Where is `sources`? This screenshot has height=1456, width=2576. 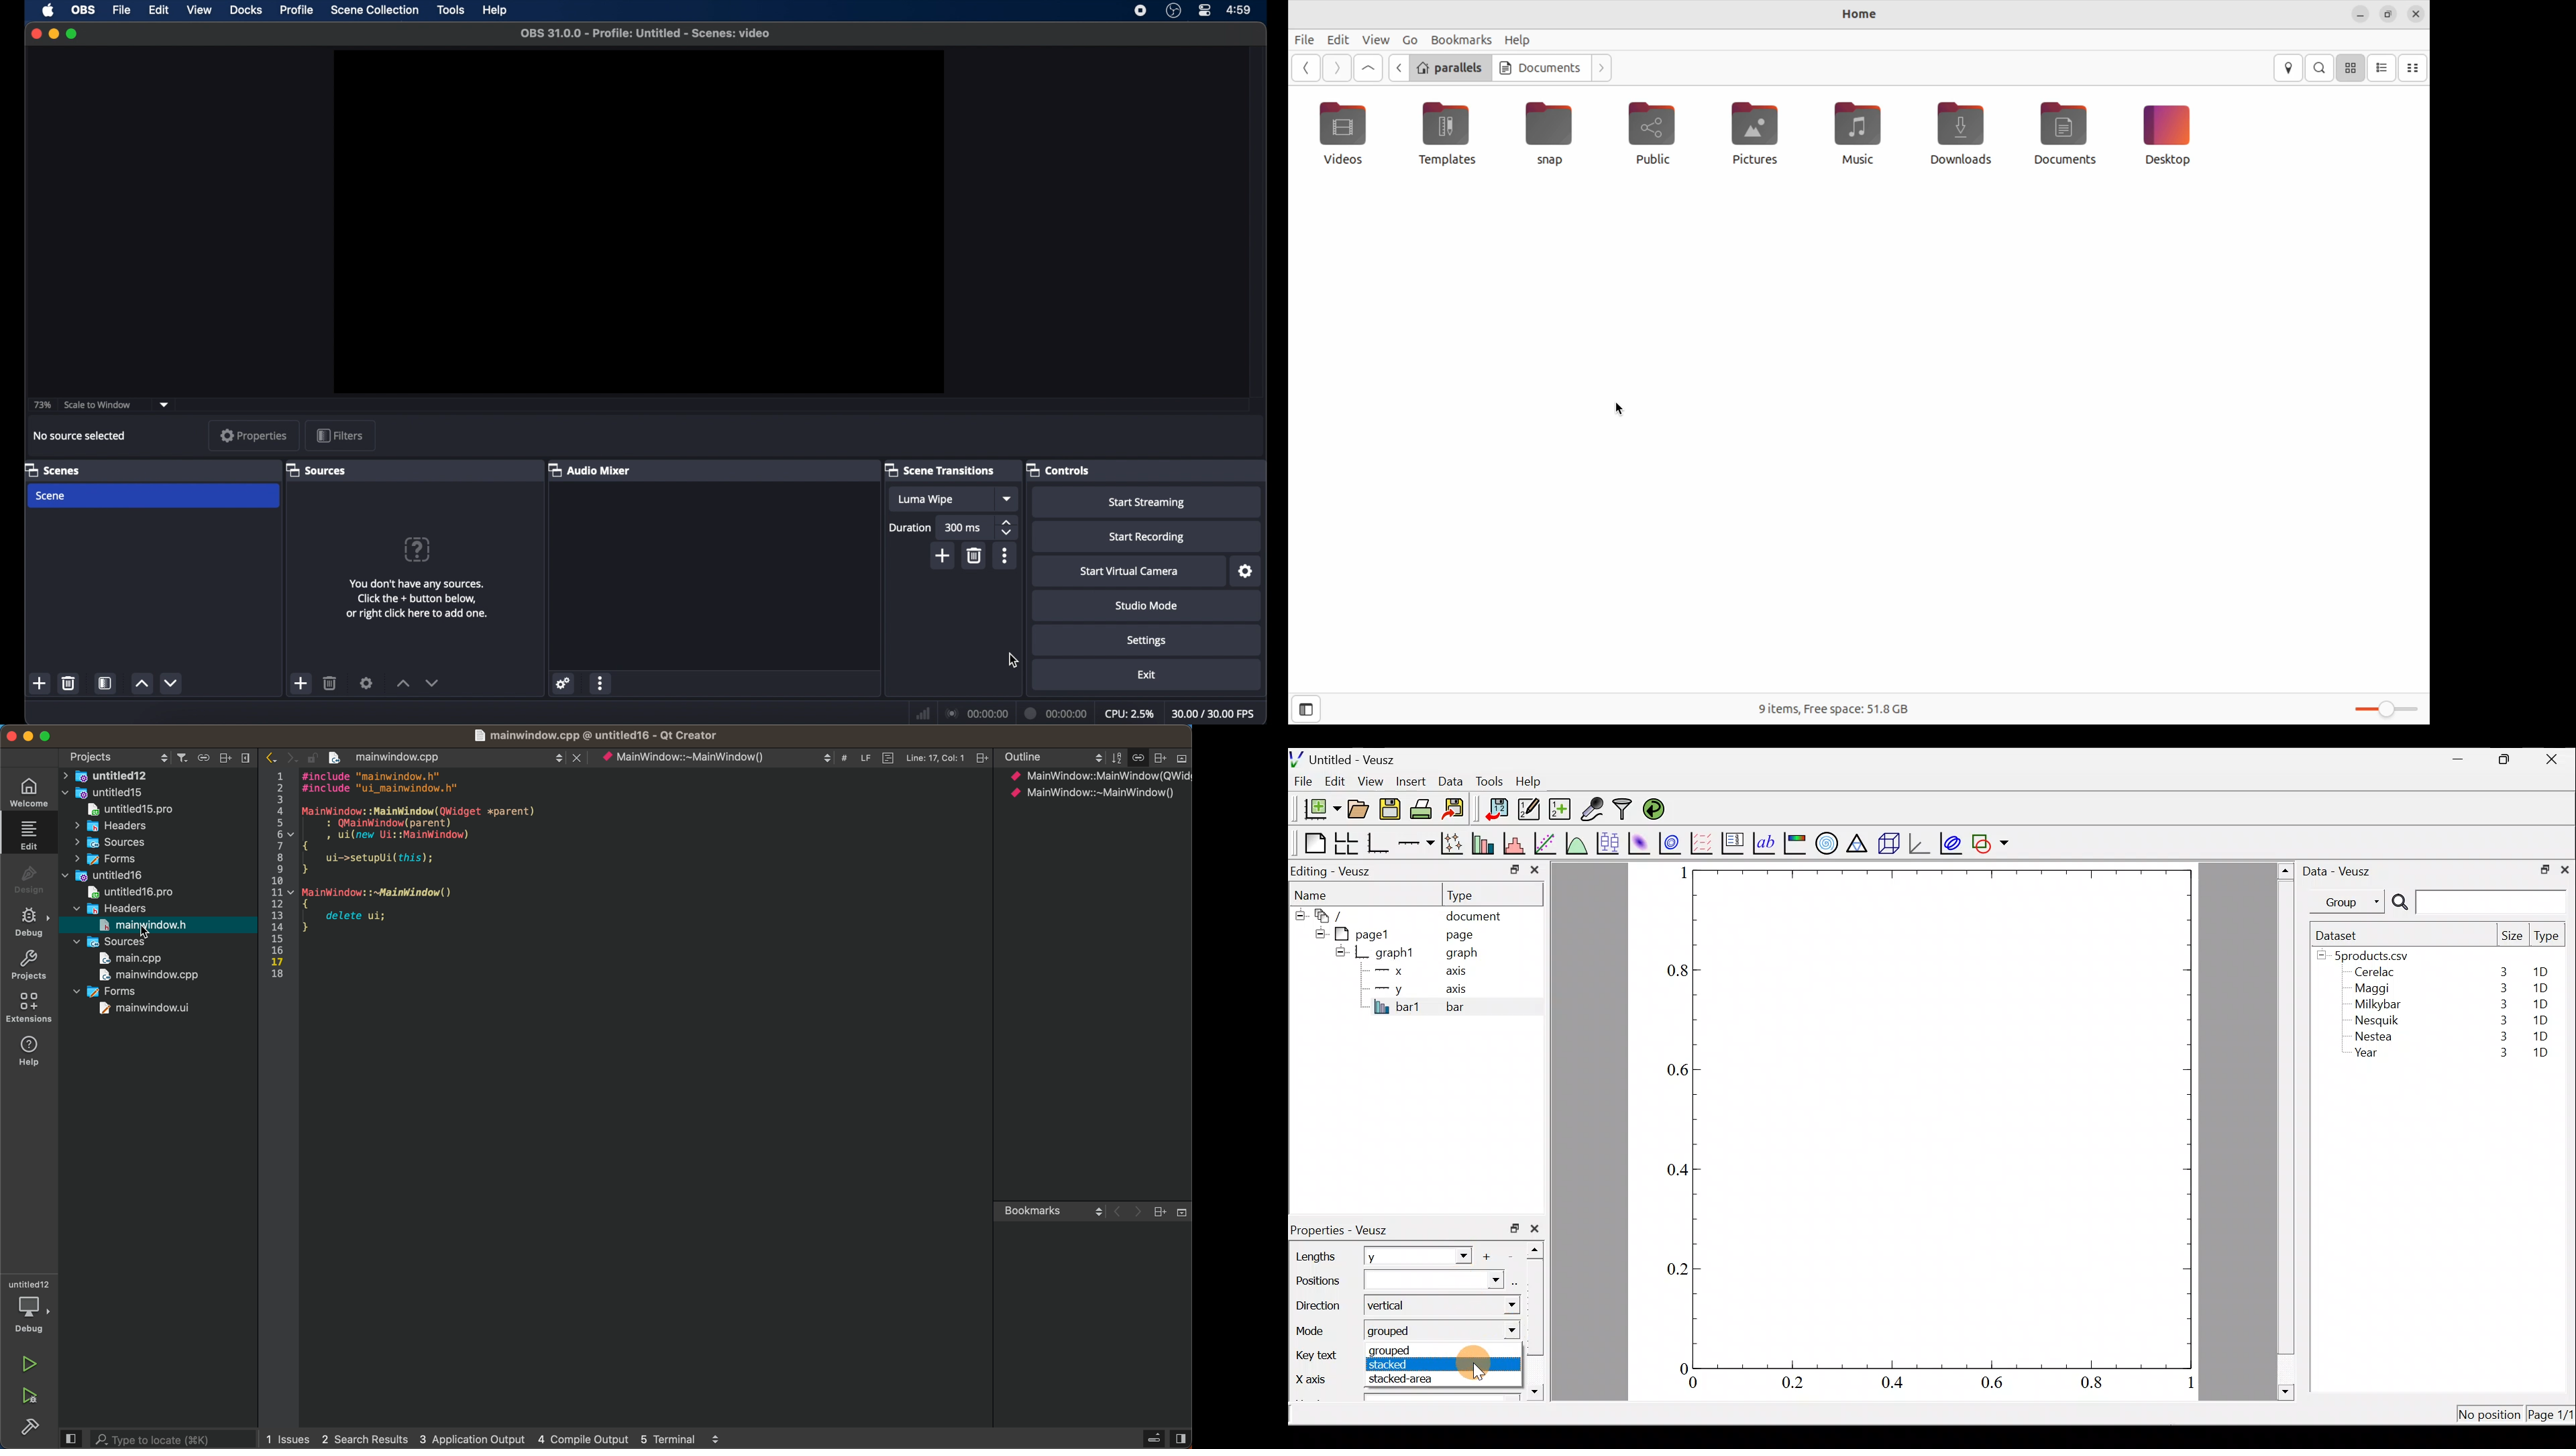
sources is located at coordinates (317, 471).